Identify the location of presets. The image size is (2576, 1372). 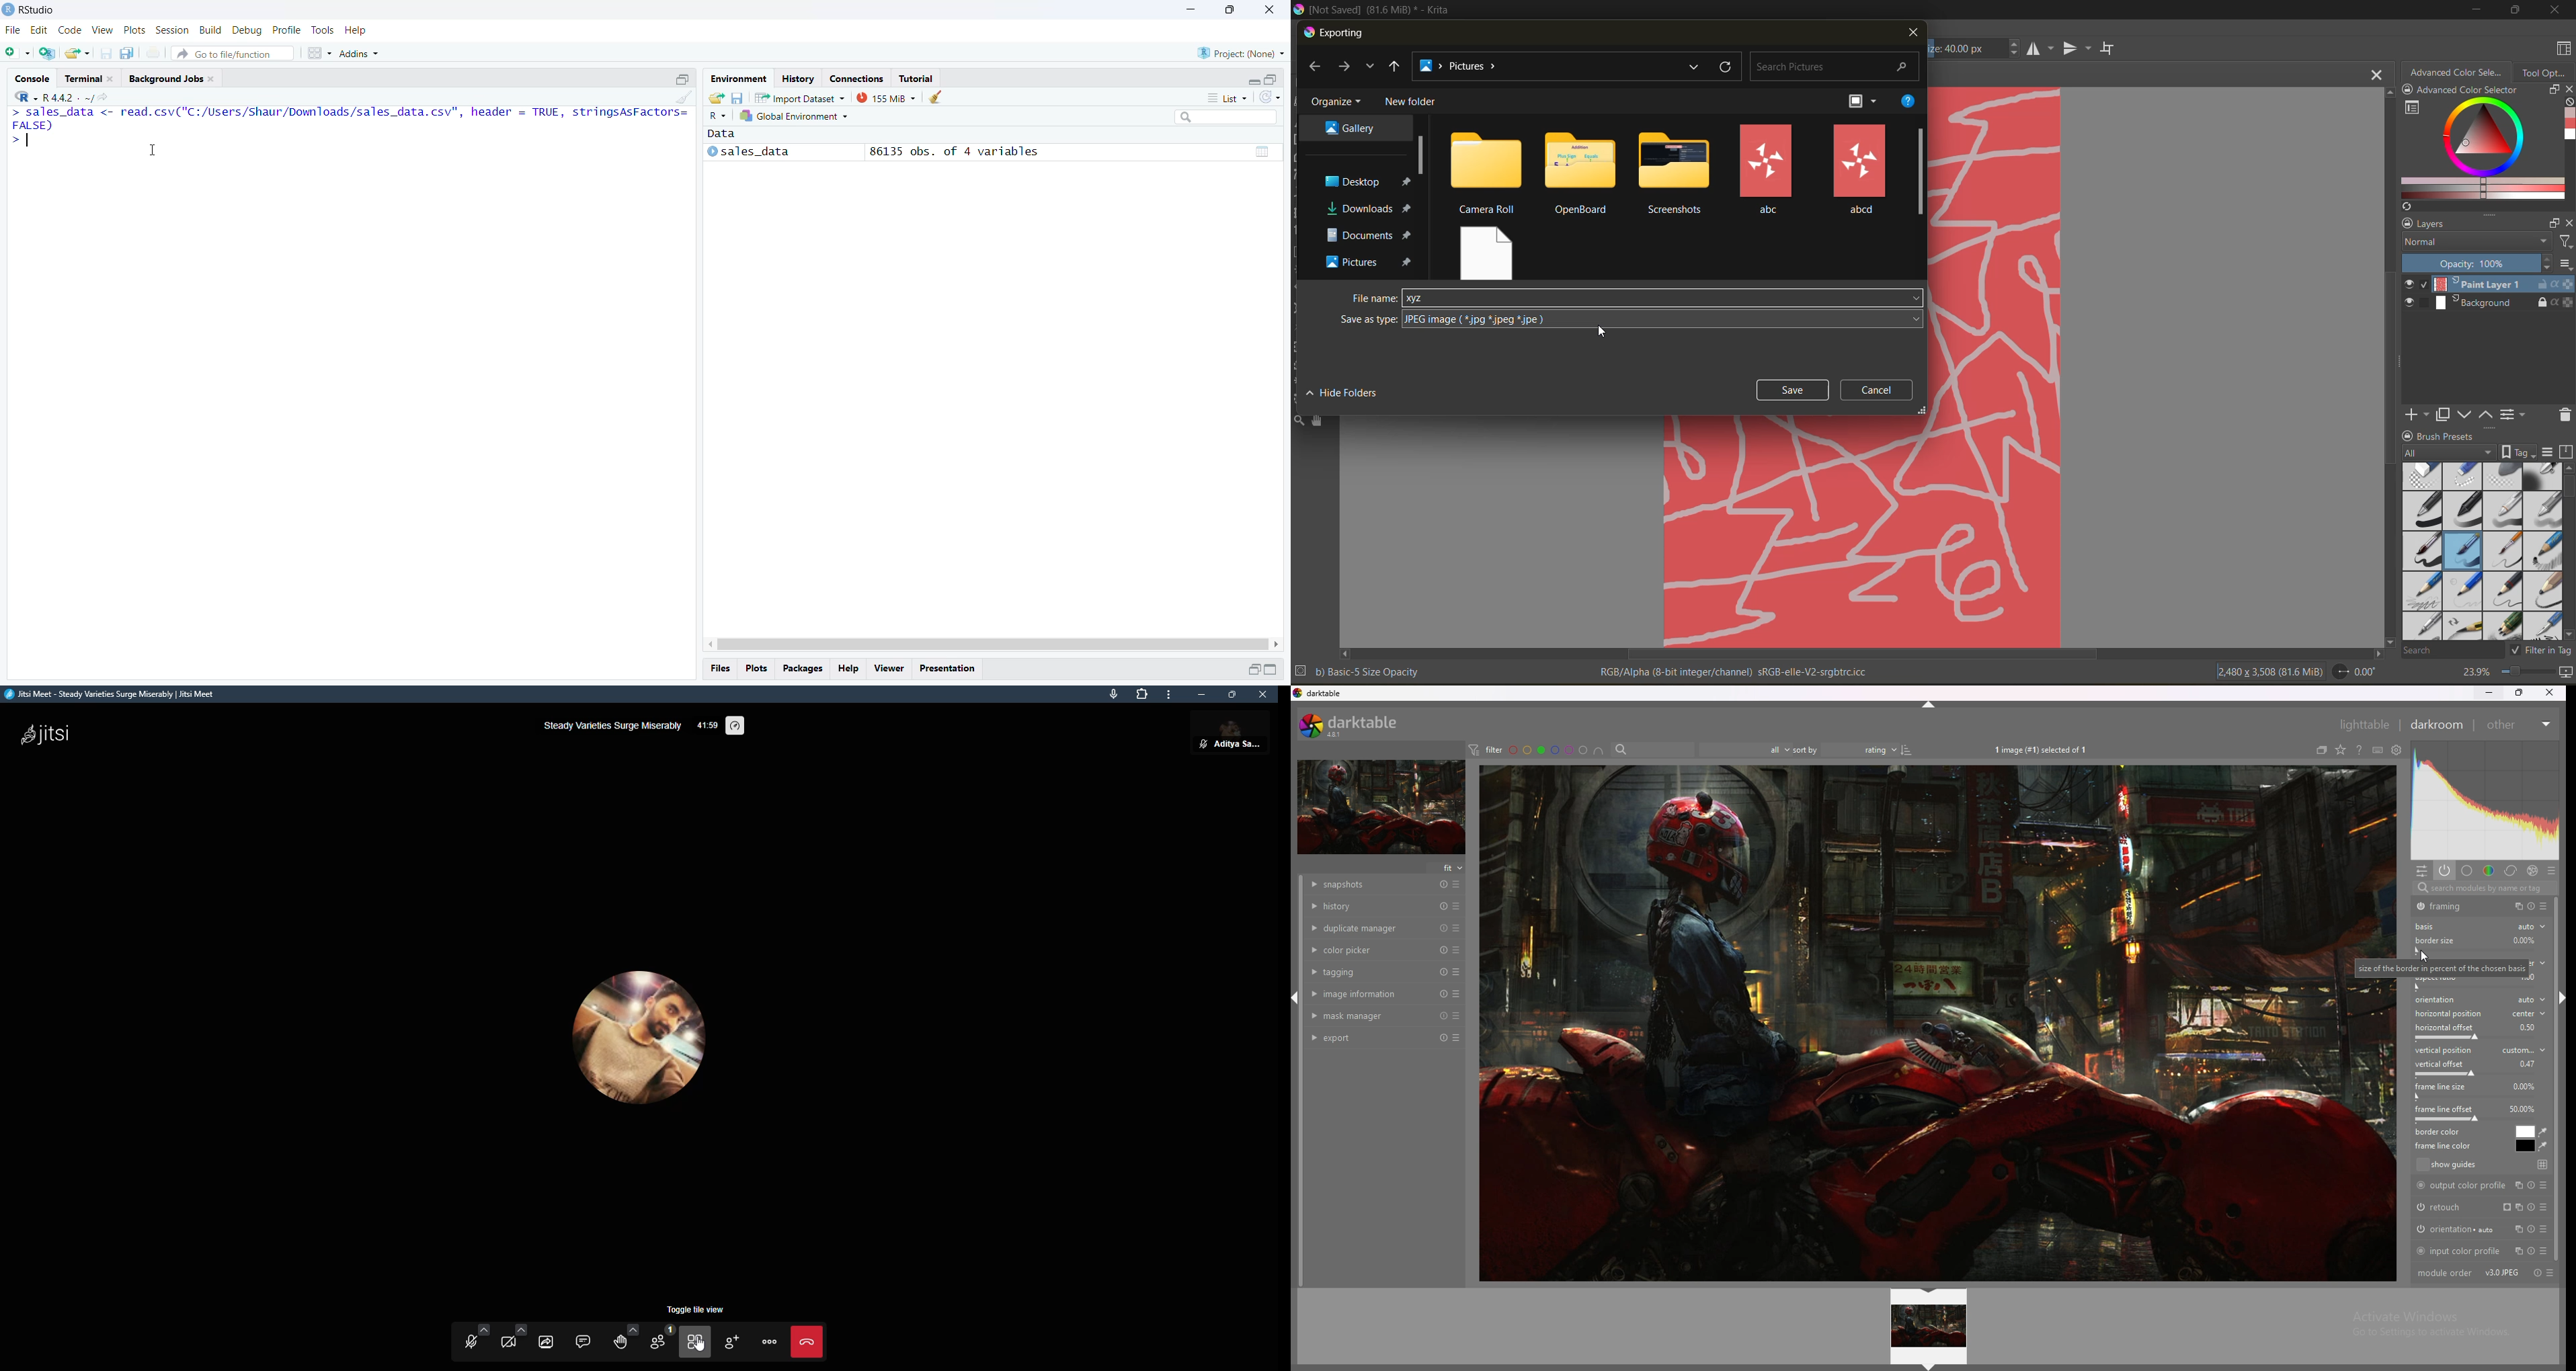
(1457, 972).